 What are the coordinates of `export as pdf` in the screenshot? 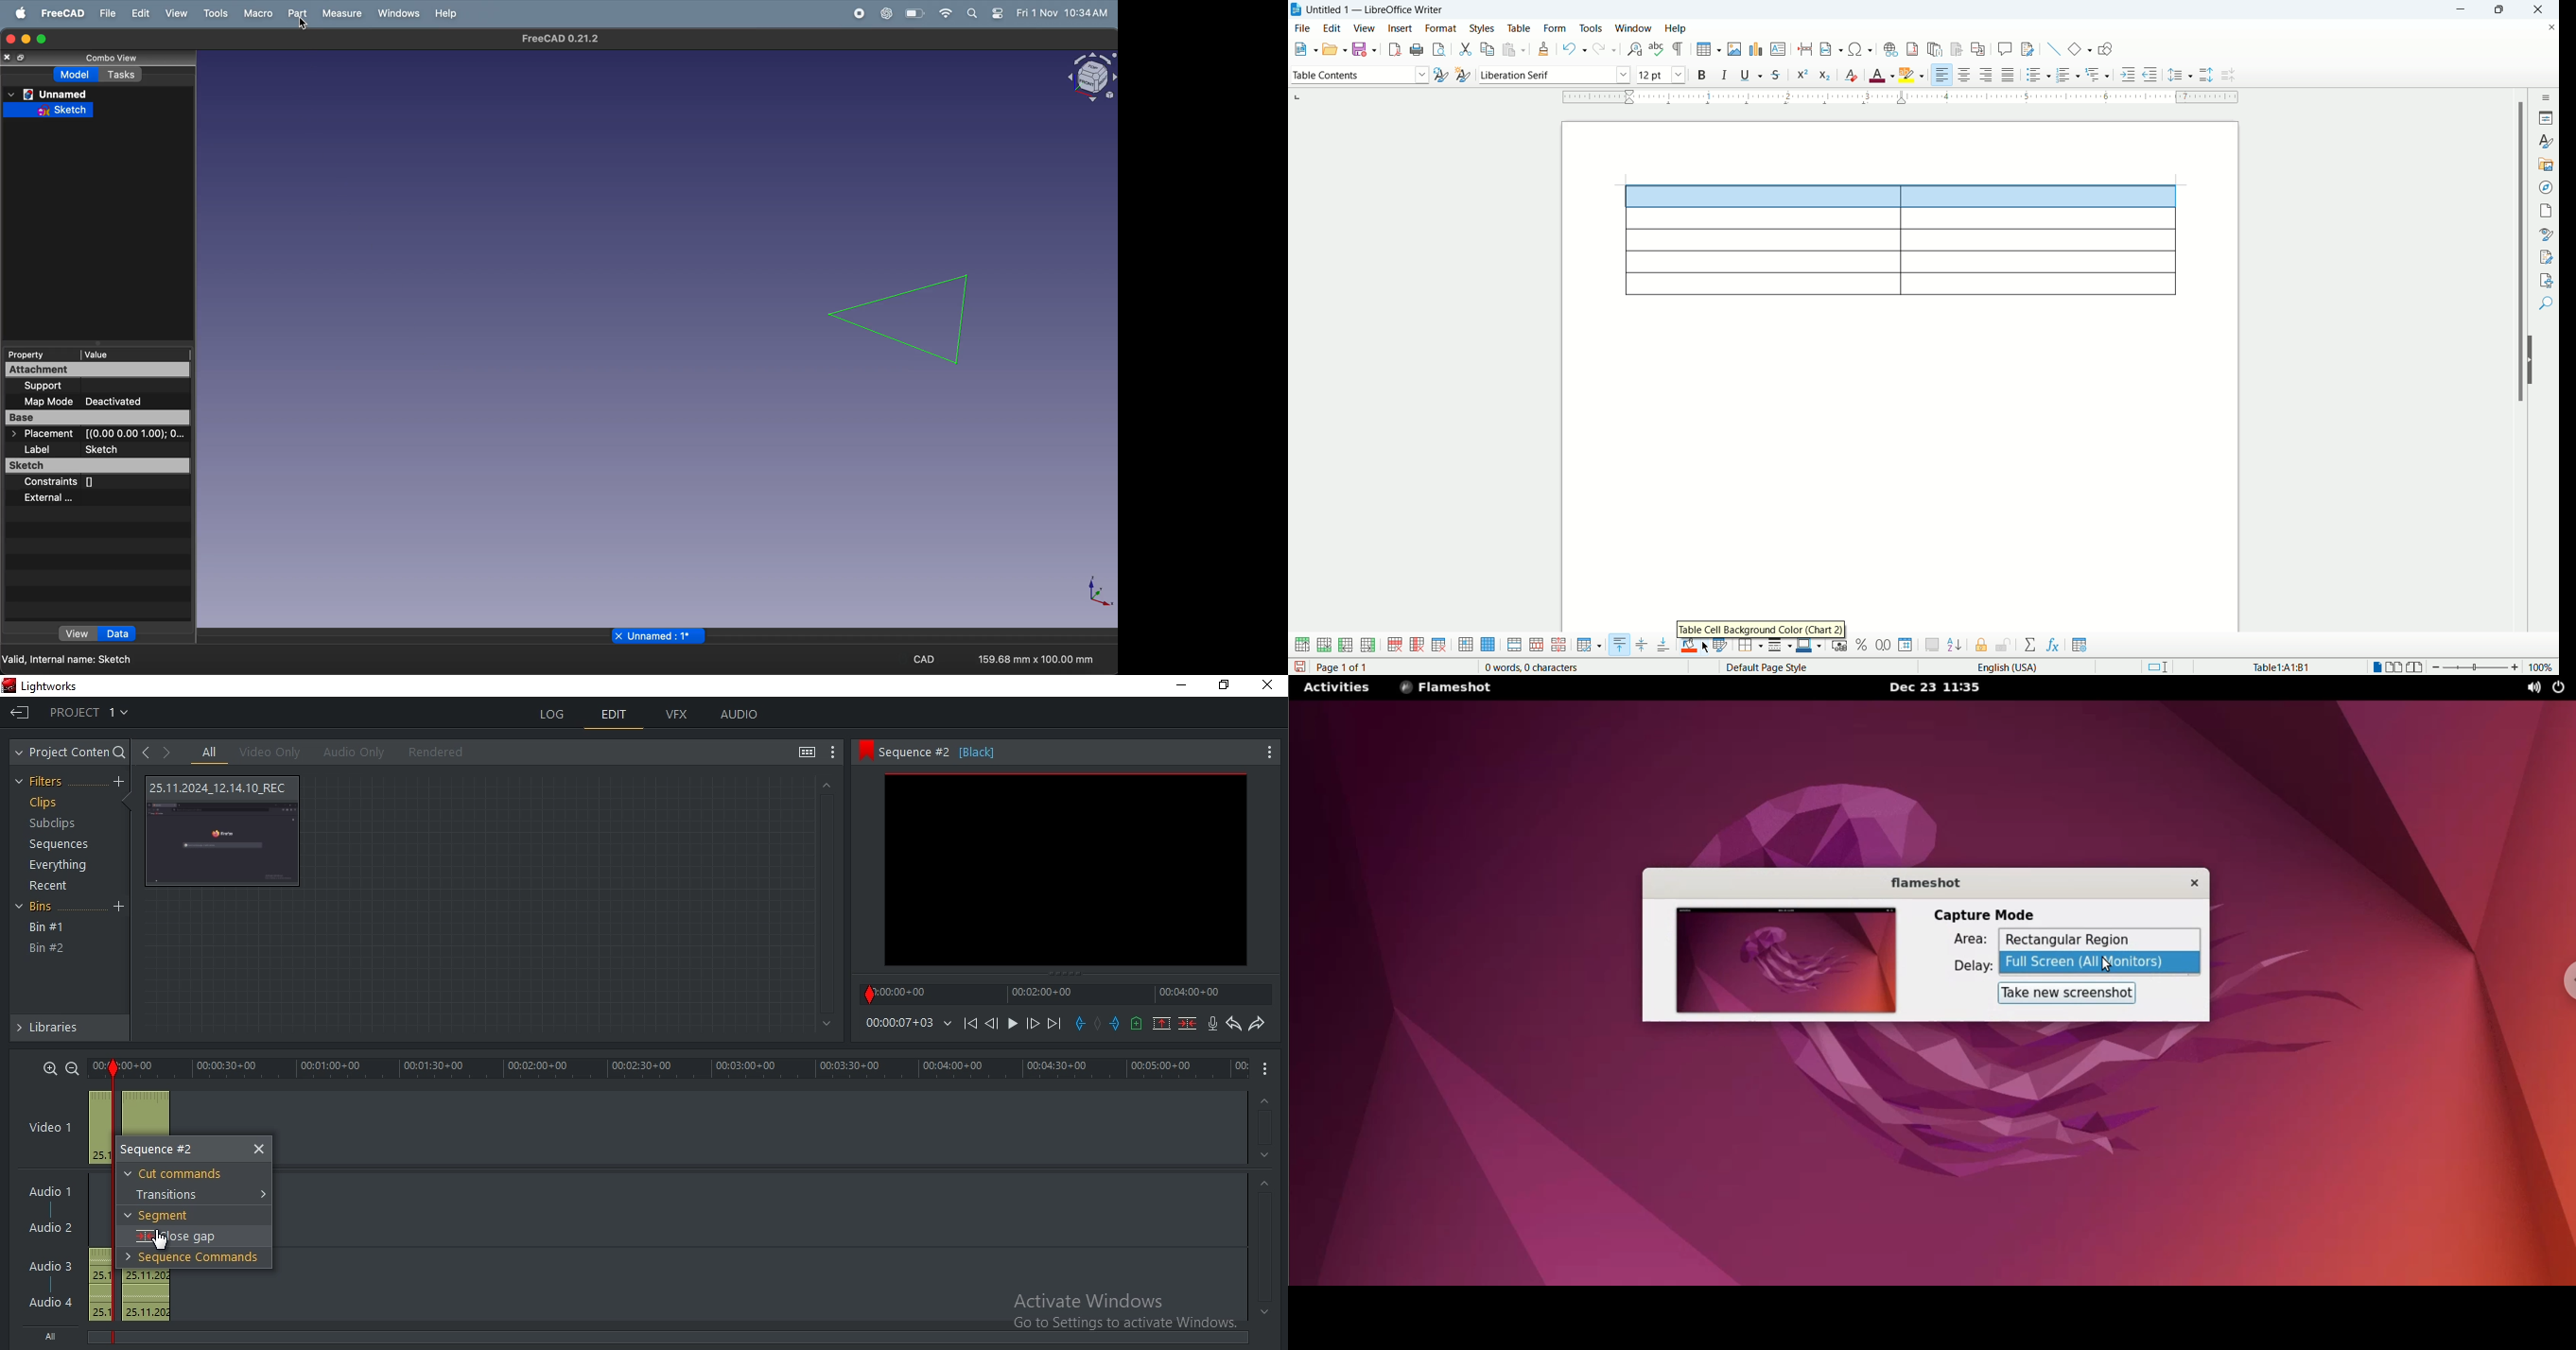 It's located at (1393, 50).